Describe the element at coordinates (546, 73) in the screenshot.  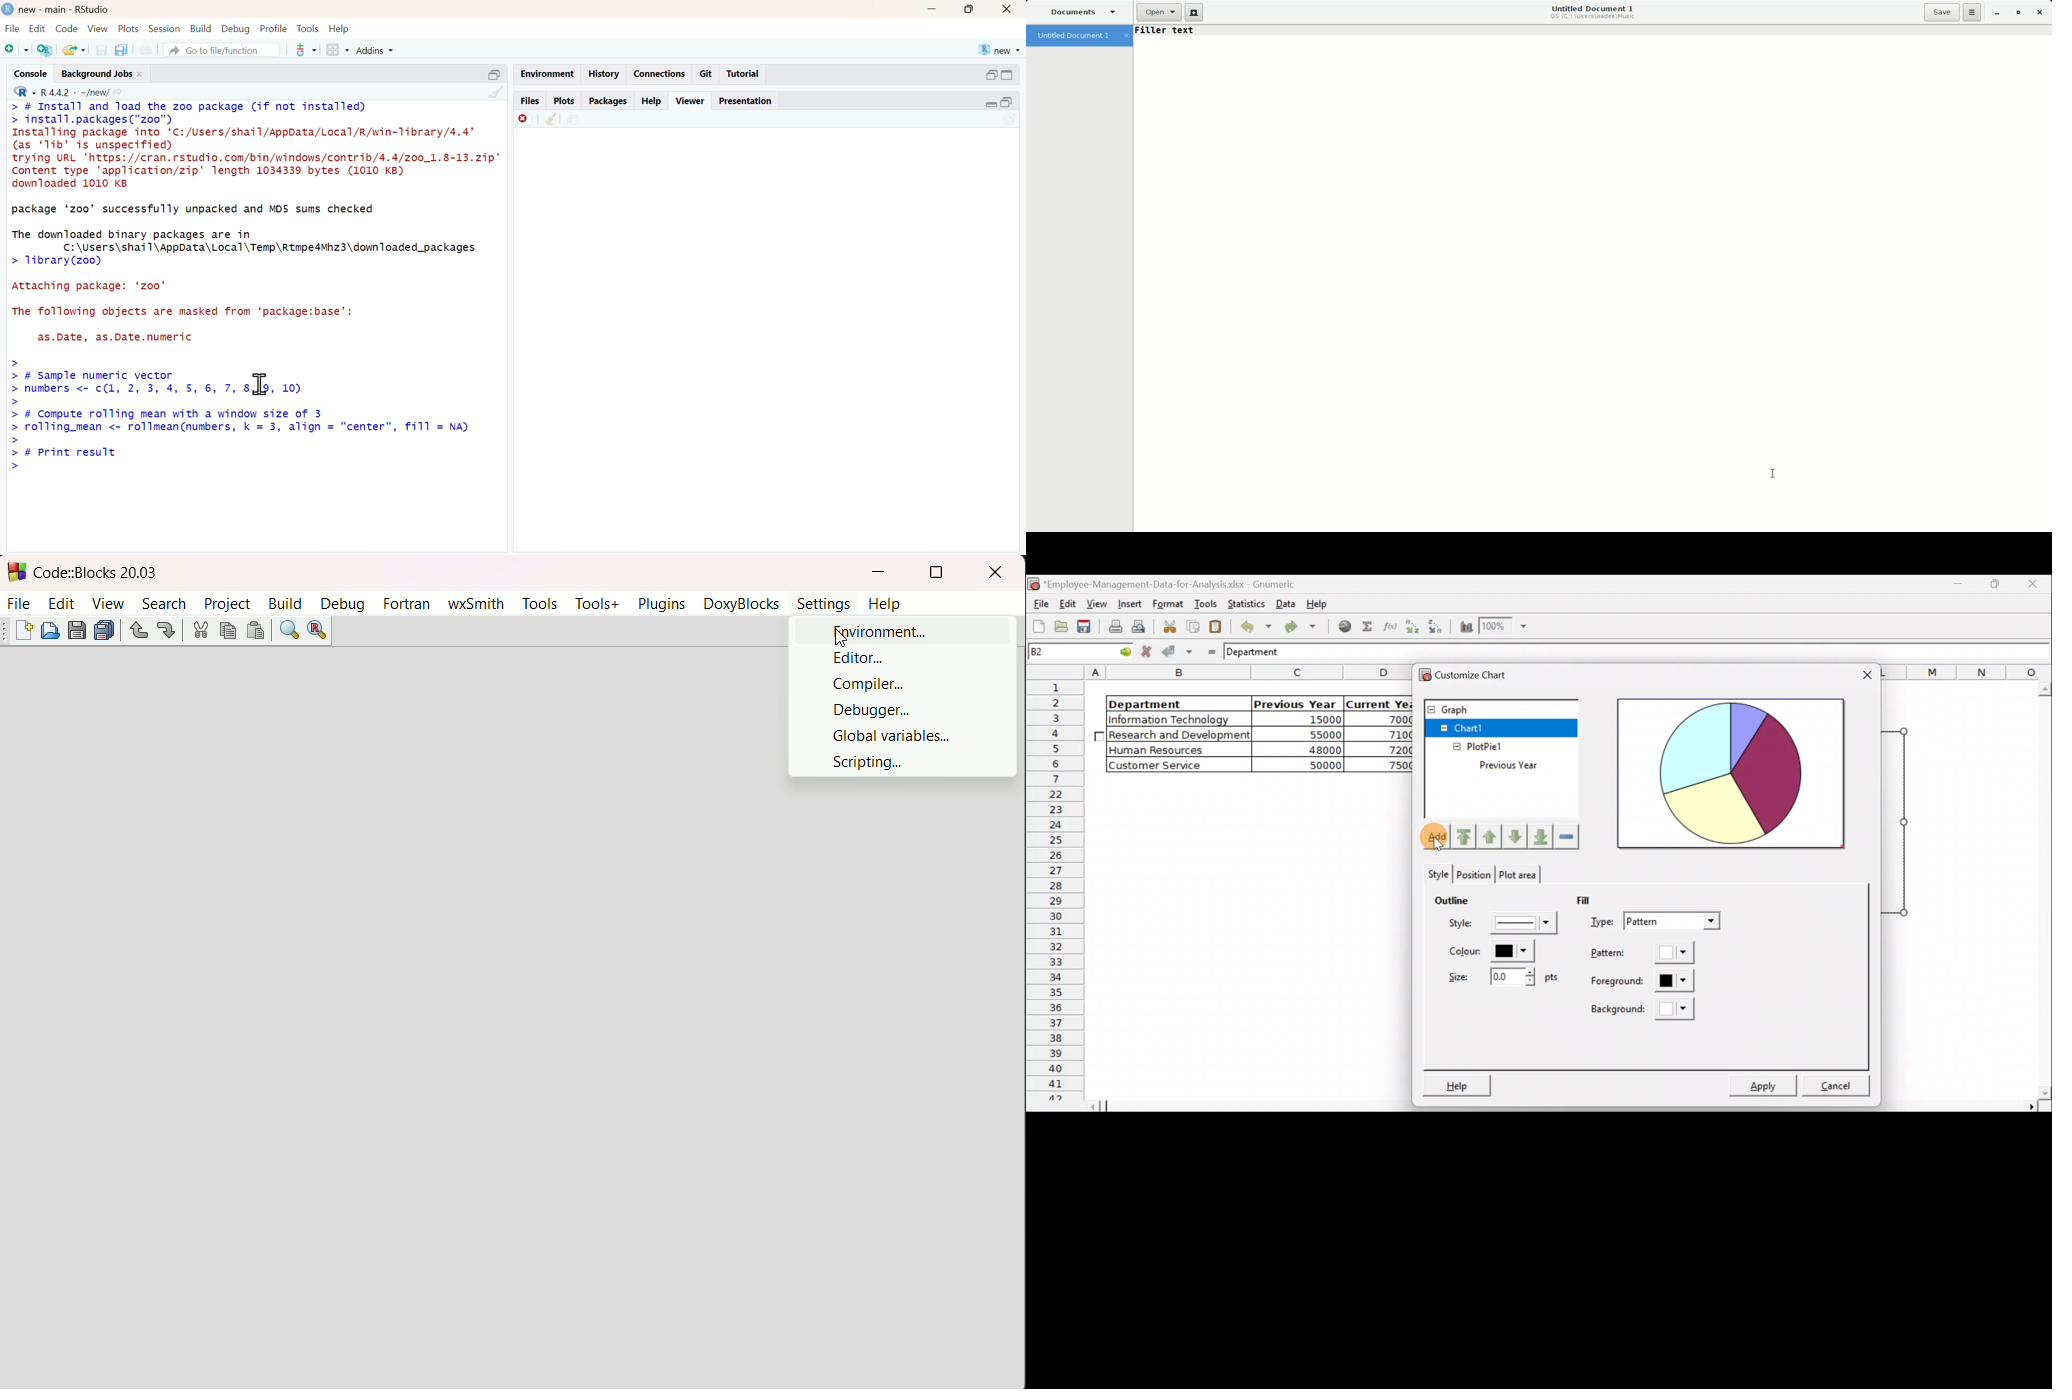
I see `enviornment` at that location.